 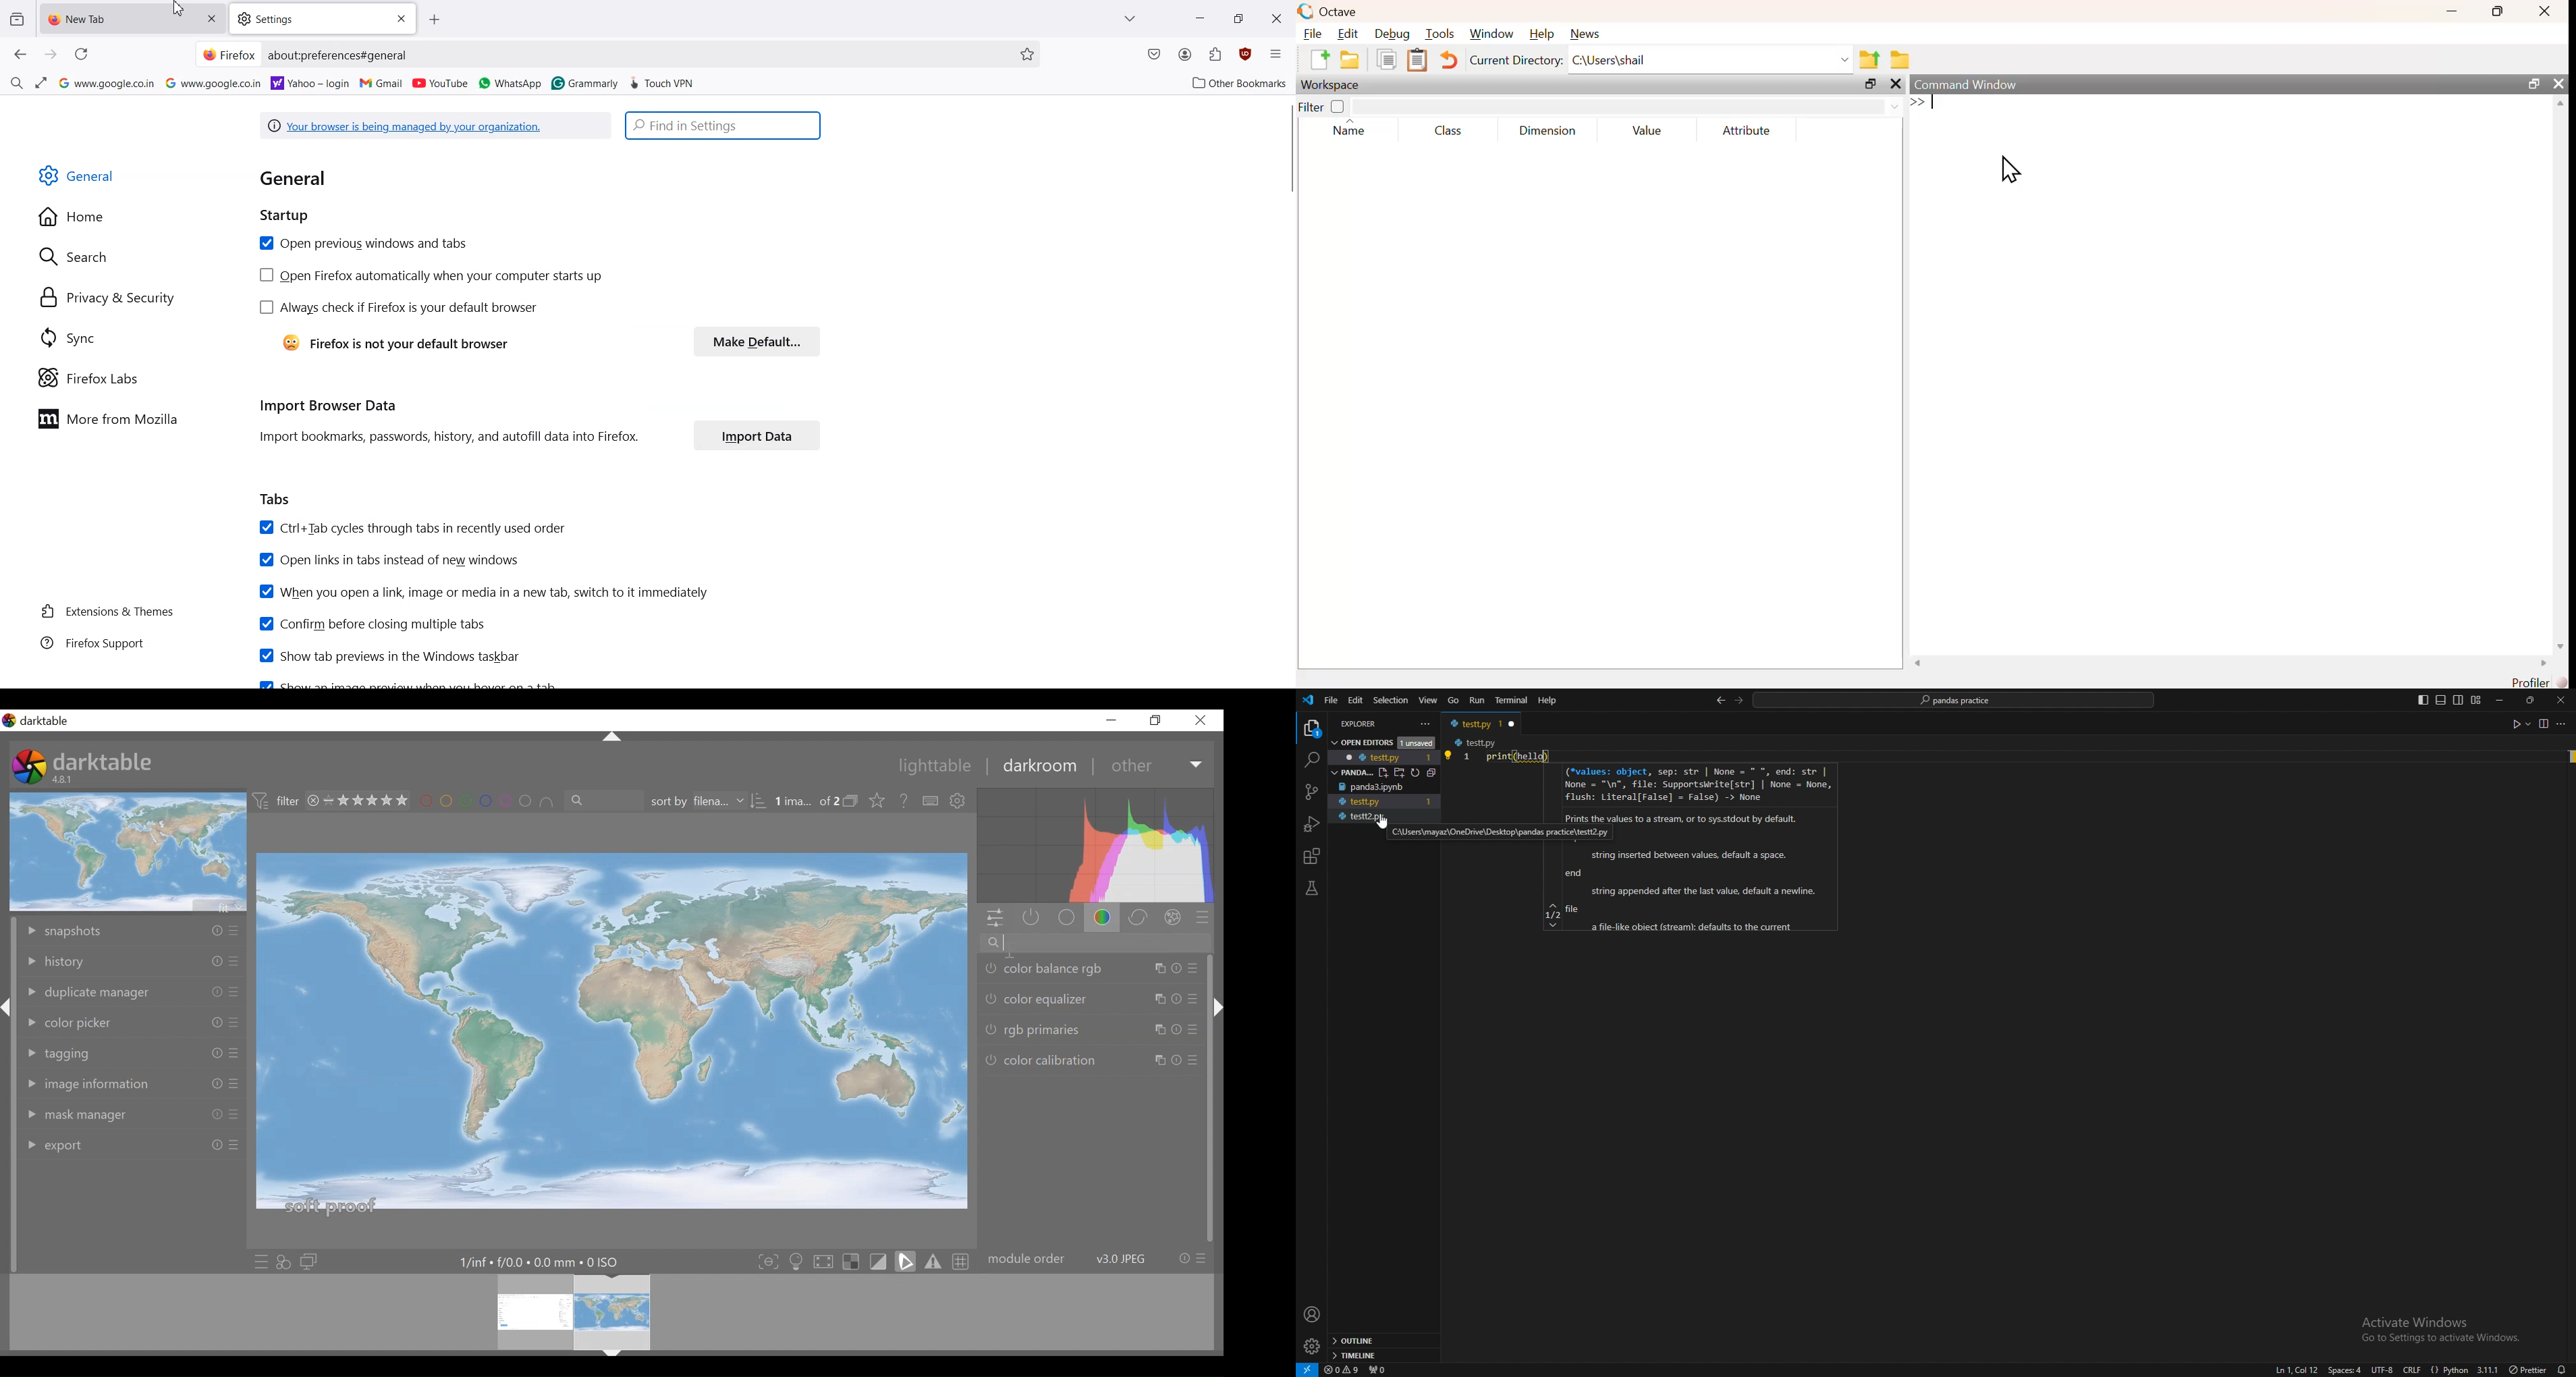 What do you see at coordinates (92, 1116) in the screenshot?
I see `mask manager` at bounding box center [92, 1116].